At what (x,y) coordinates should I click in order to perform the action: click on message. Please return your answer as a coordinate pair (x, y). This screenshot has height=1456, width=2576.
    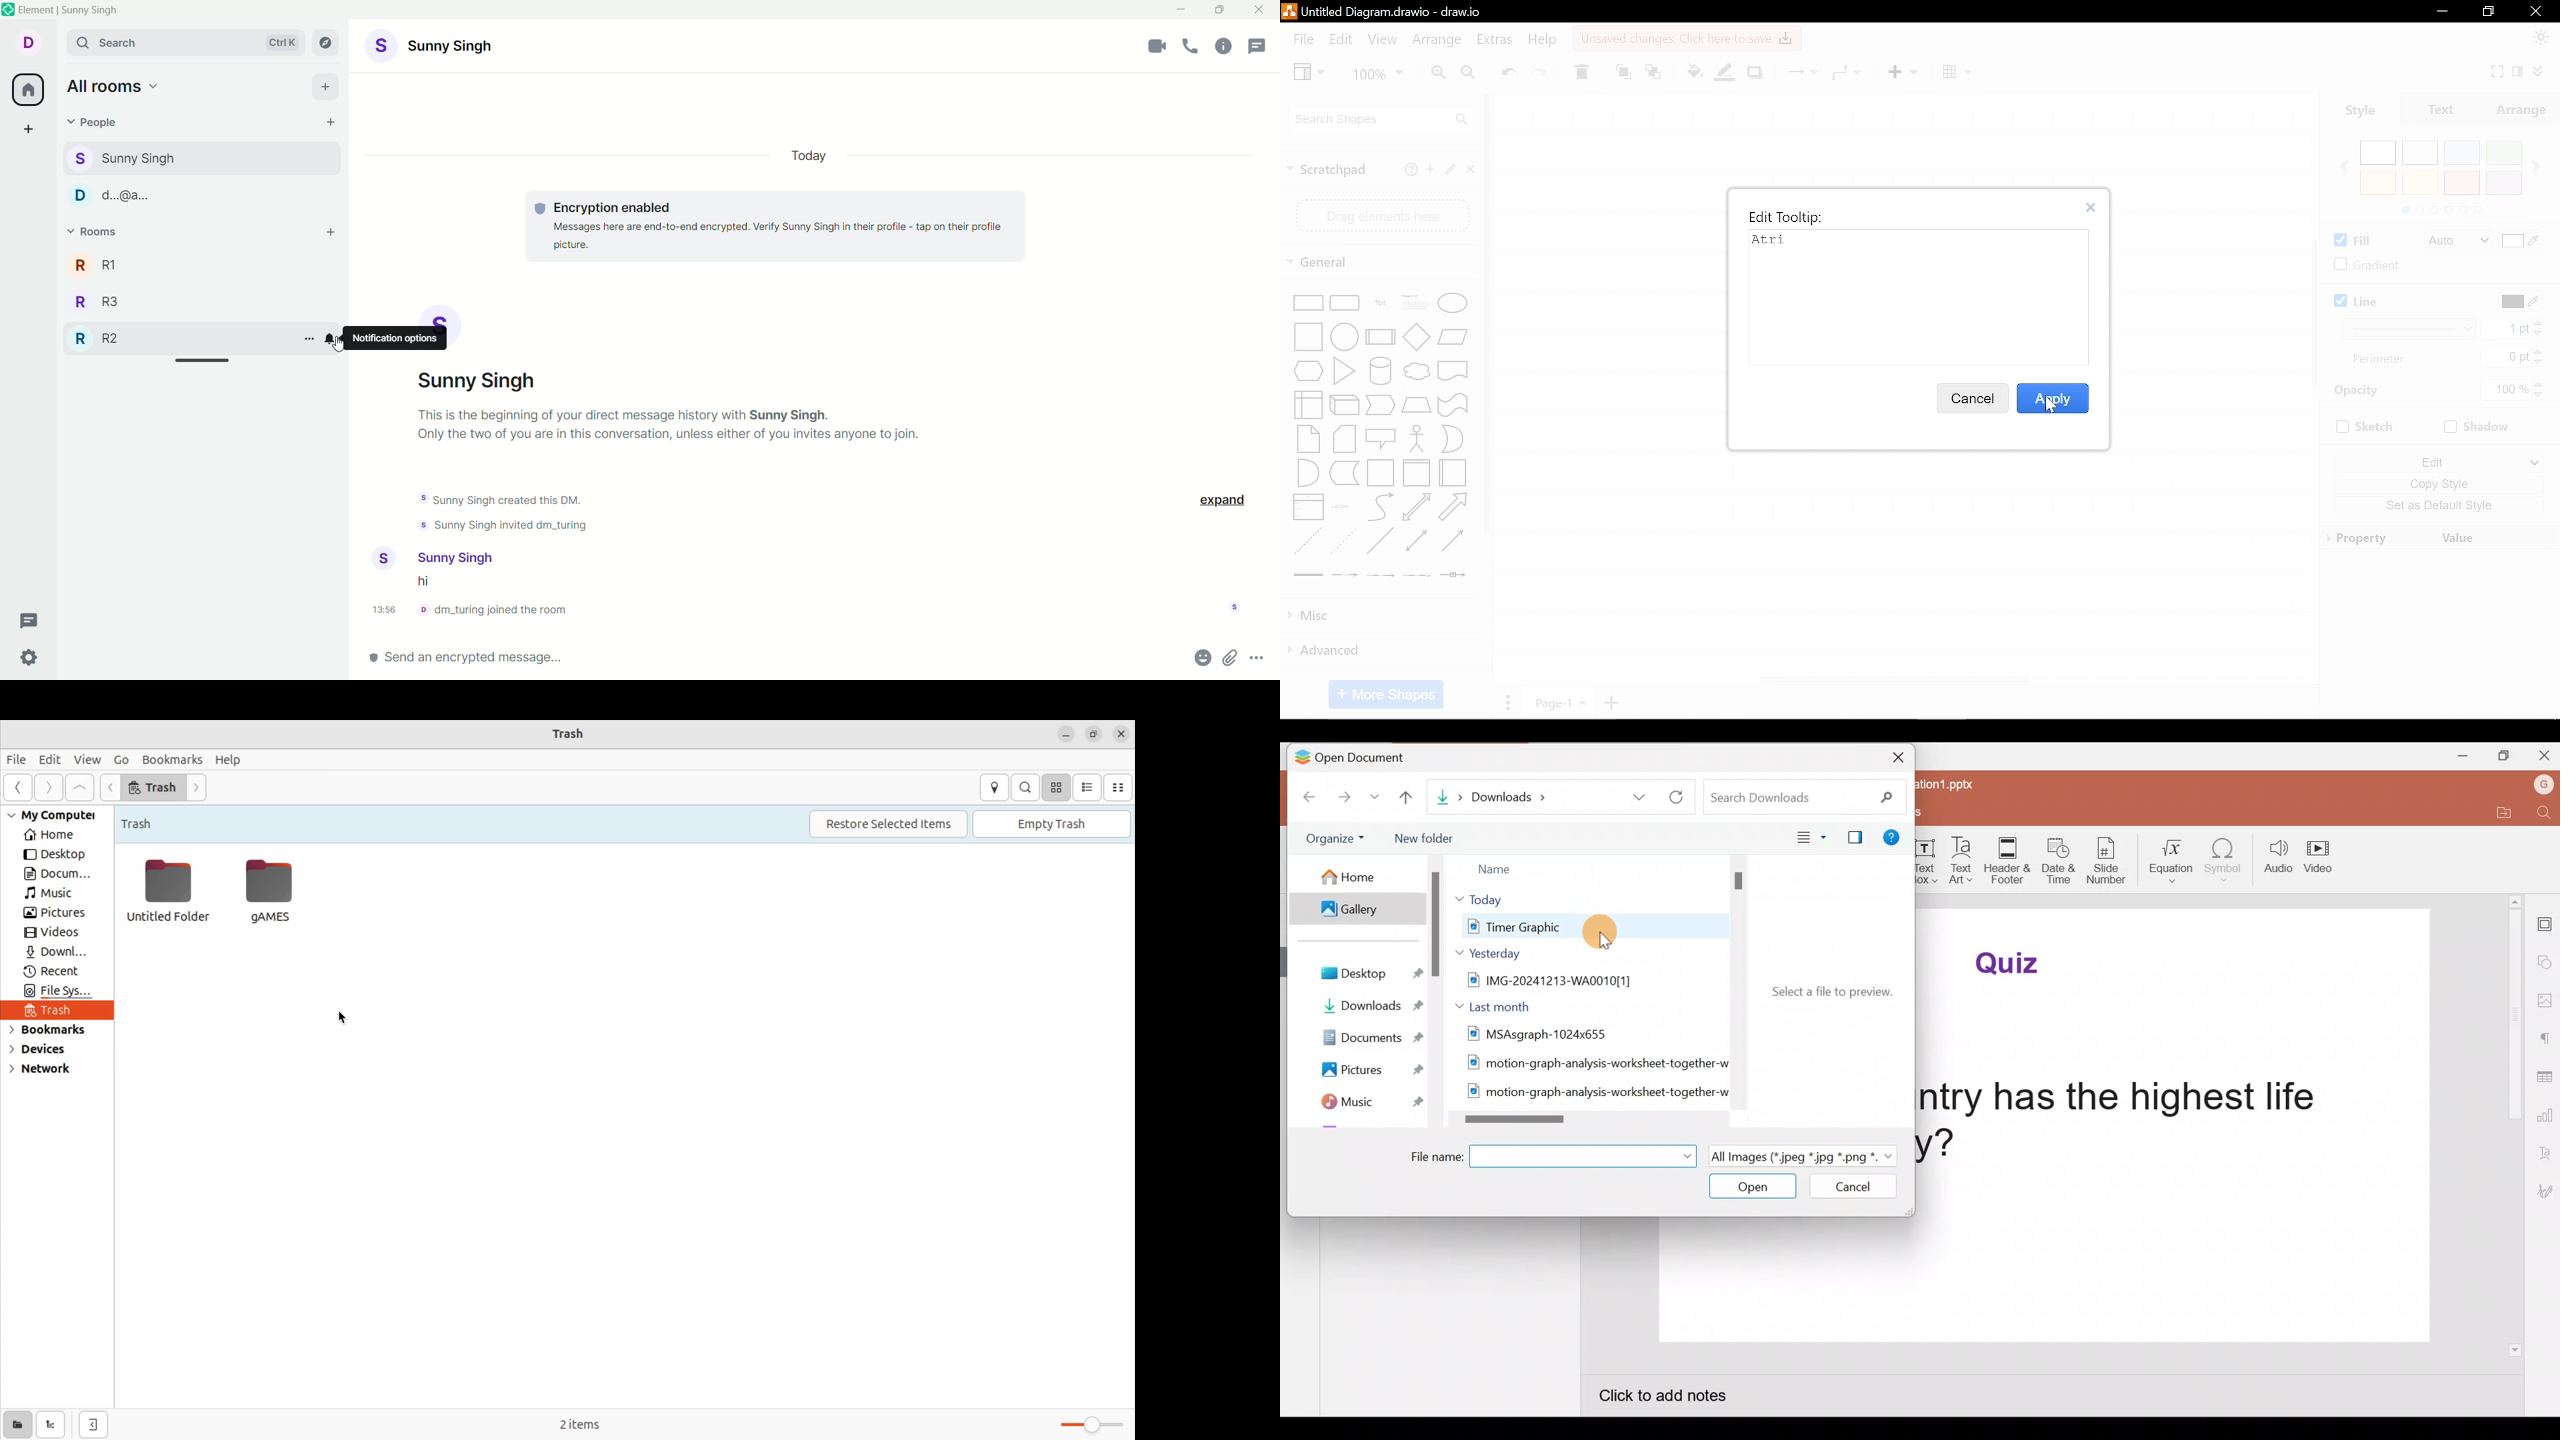
    Looking at the image, I should click on (431, 583).